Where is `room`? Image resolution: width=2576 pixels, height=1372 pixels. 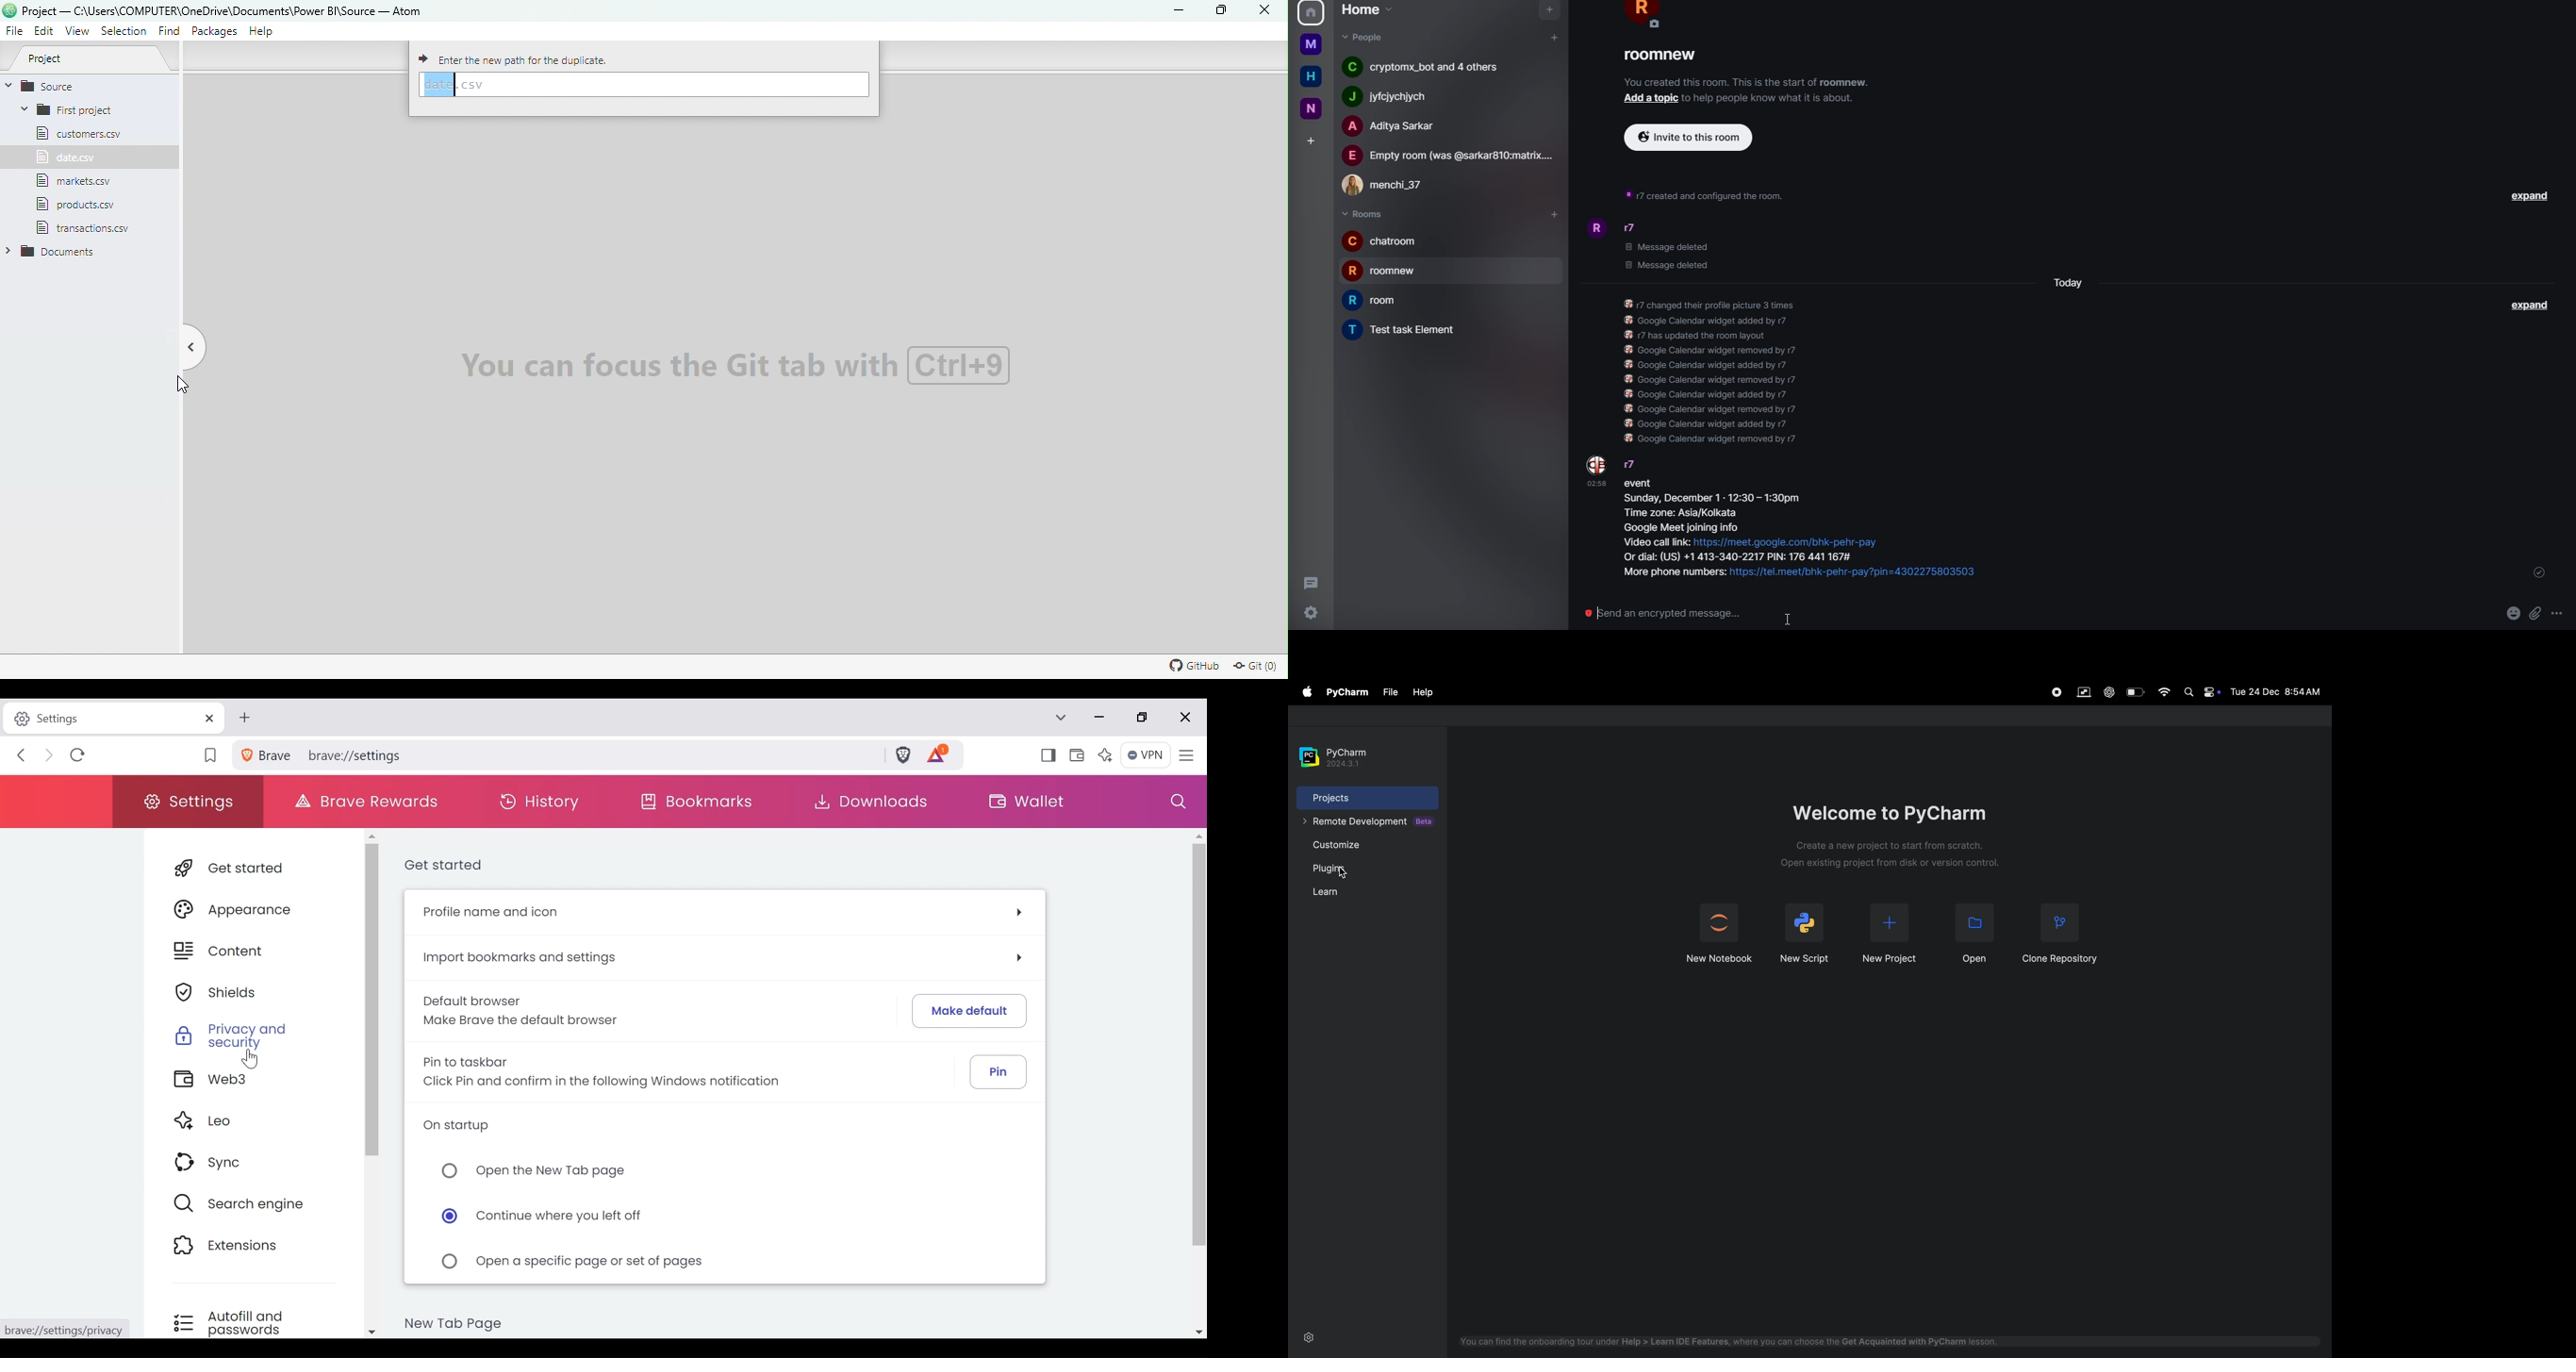 room is located at coordinates (1377, 302).